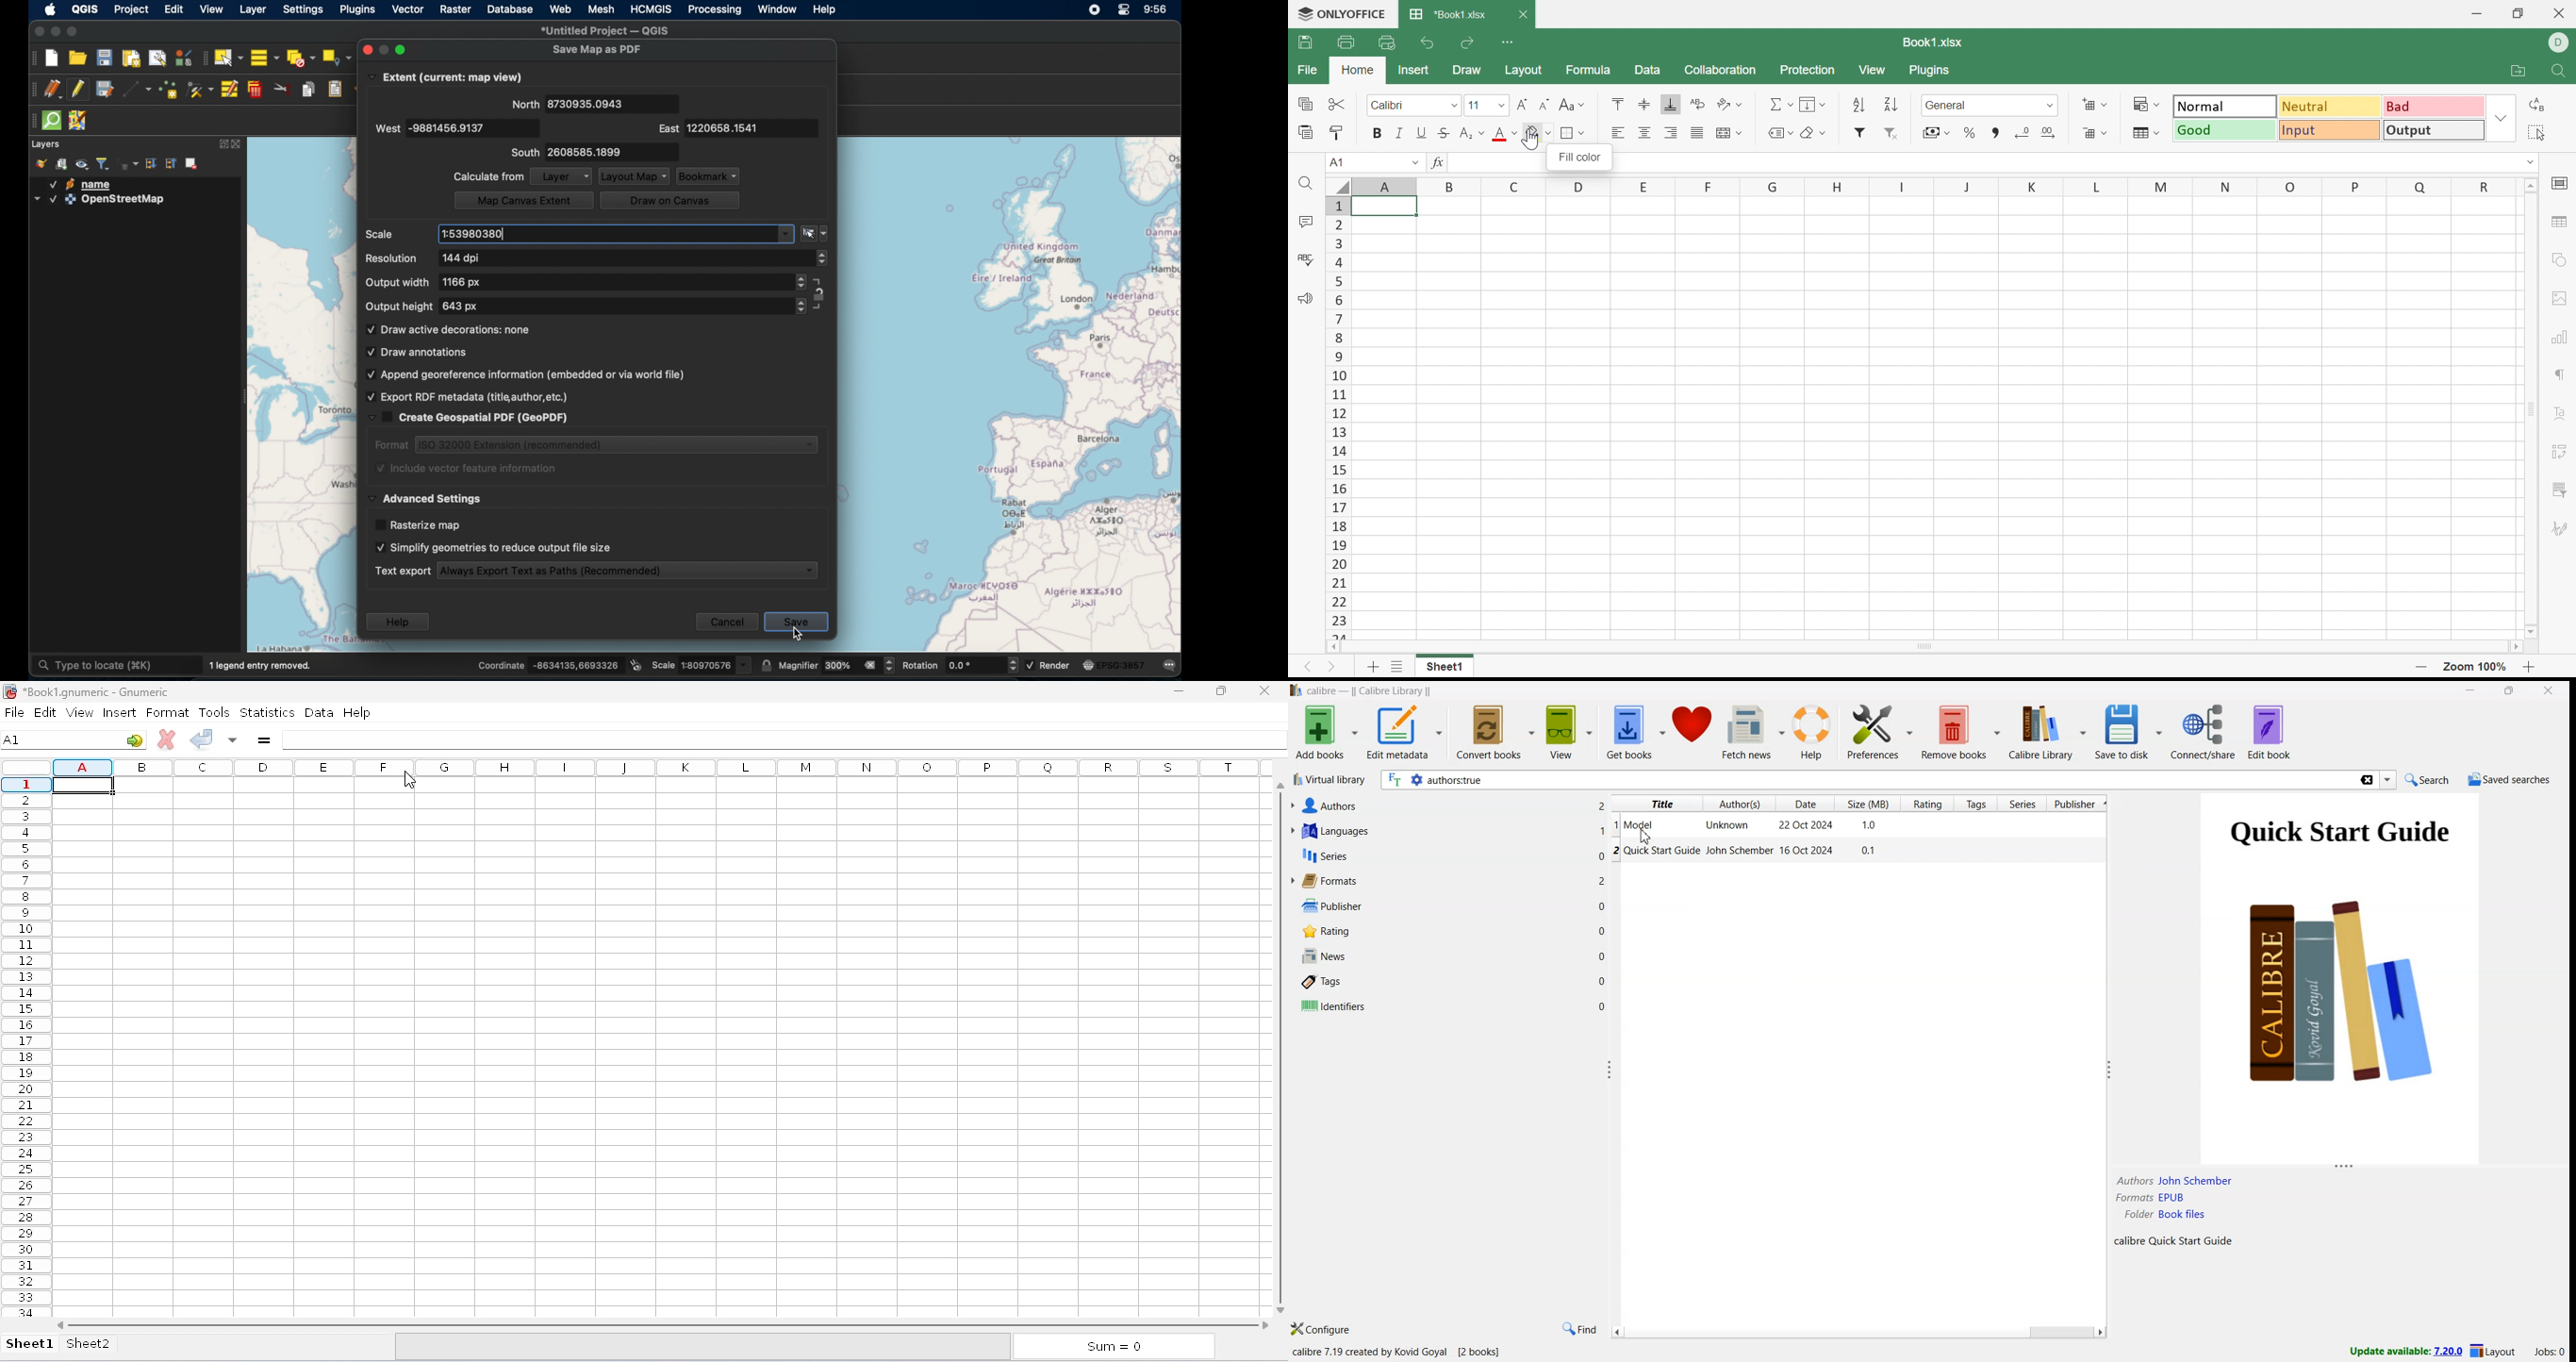 This screenshot has height=1372, width=2576. I want to click on update available, so click(2399, 1351).